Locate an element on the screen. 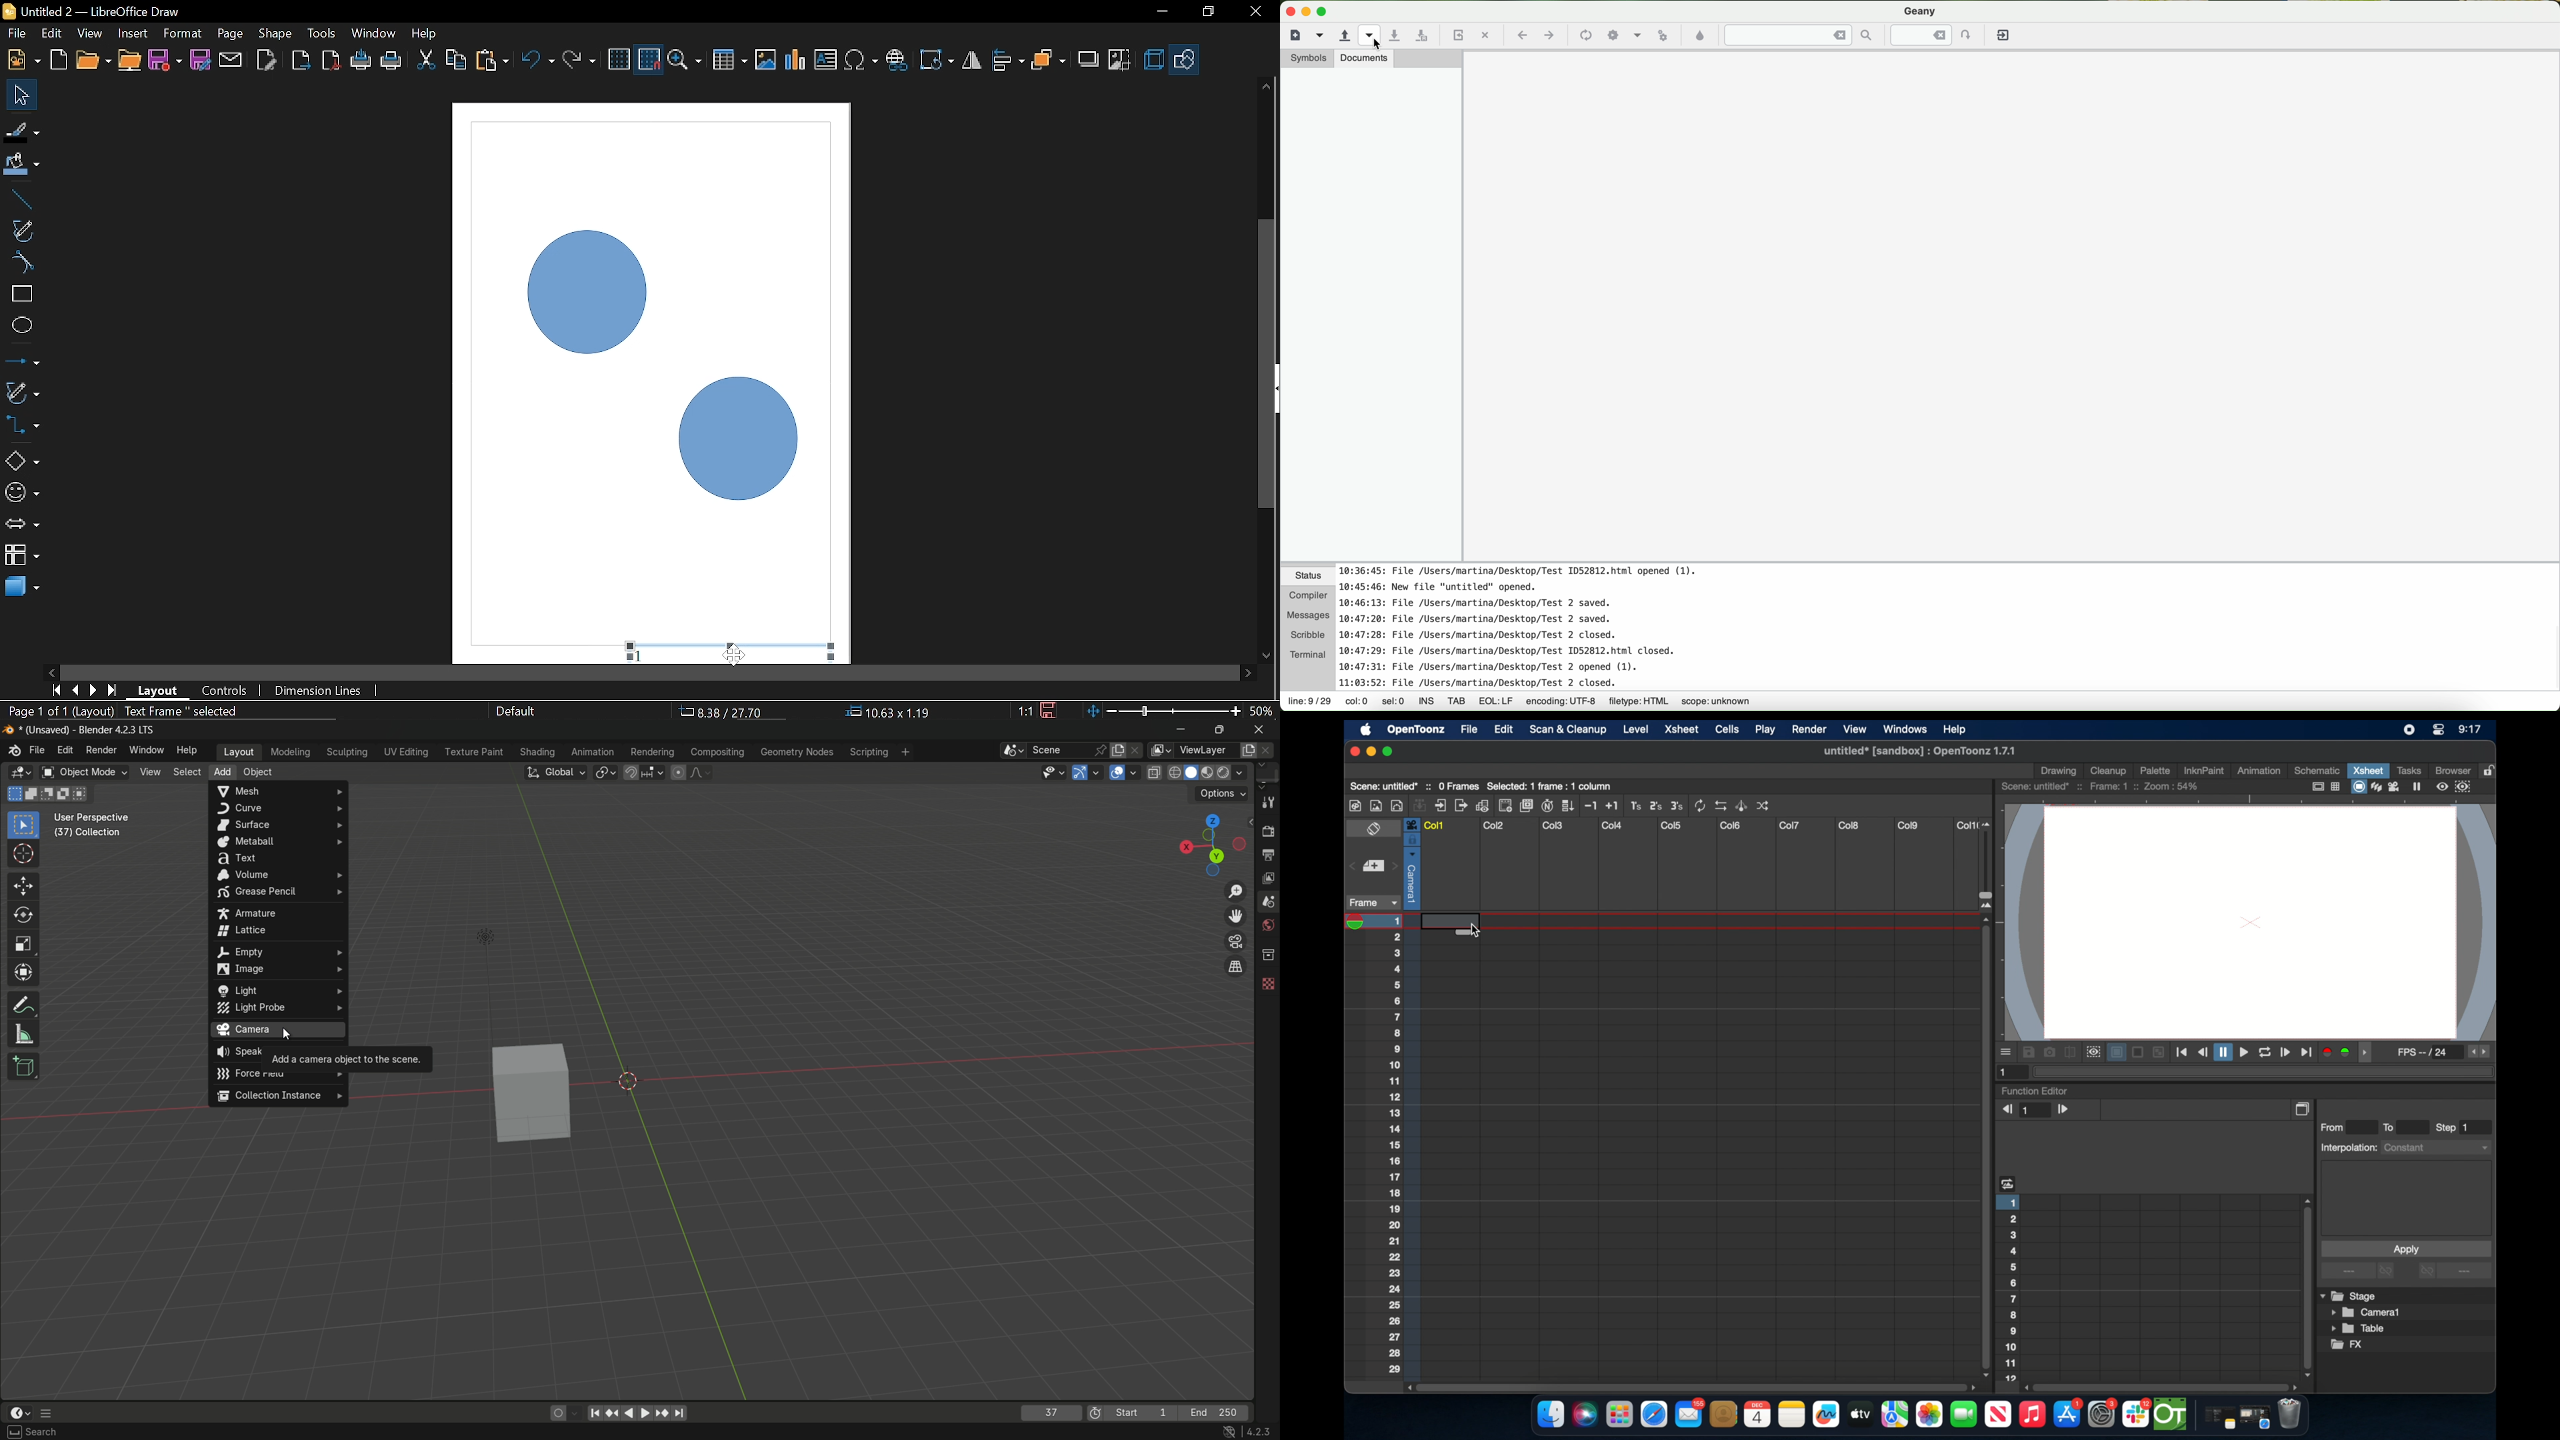 The height and width of the screenshot is (1456, 2576). subtract existing selection is located at coordinates (50, 793).